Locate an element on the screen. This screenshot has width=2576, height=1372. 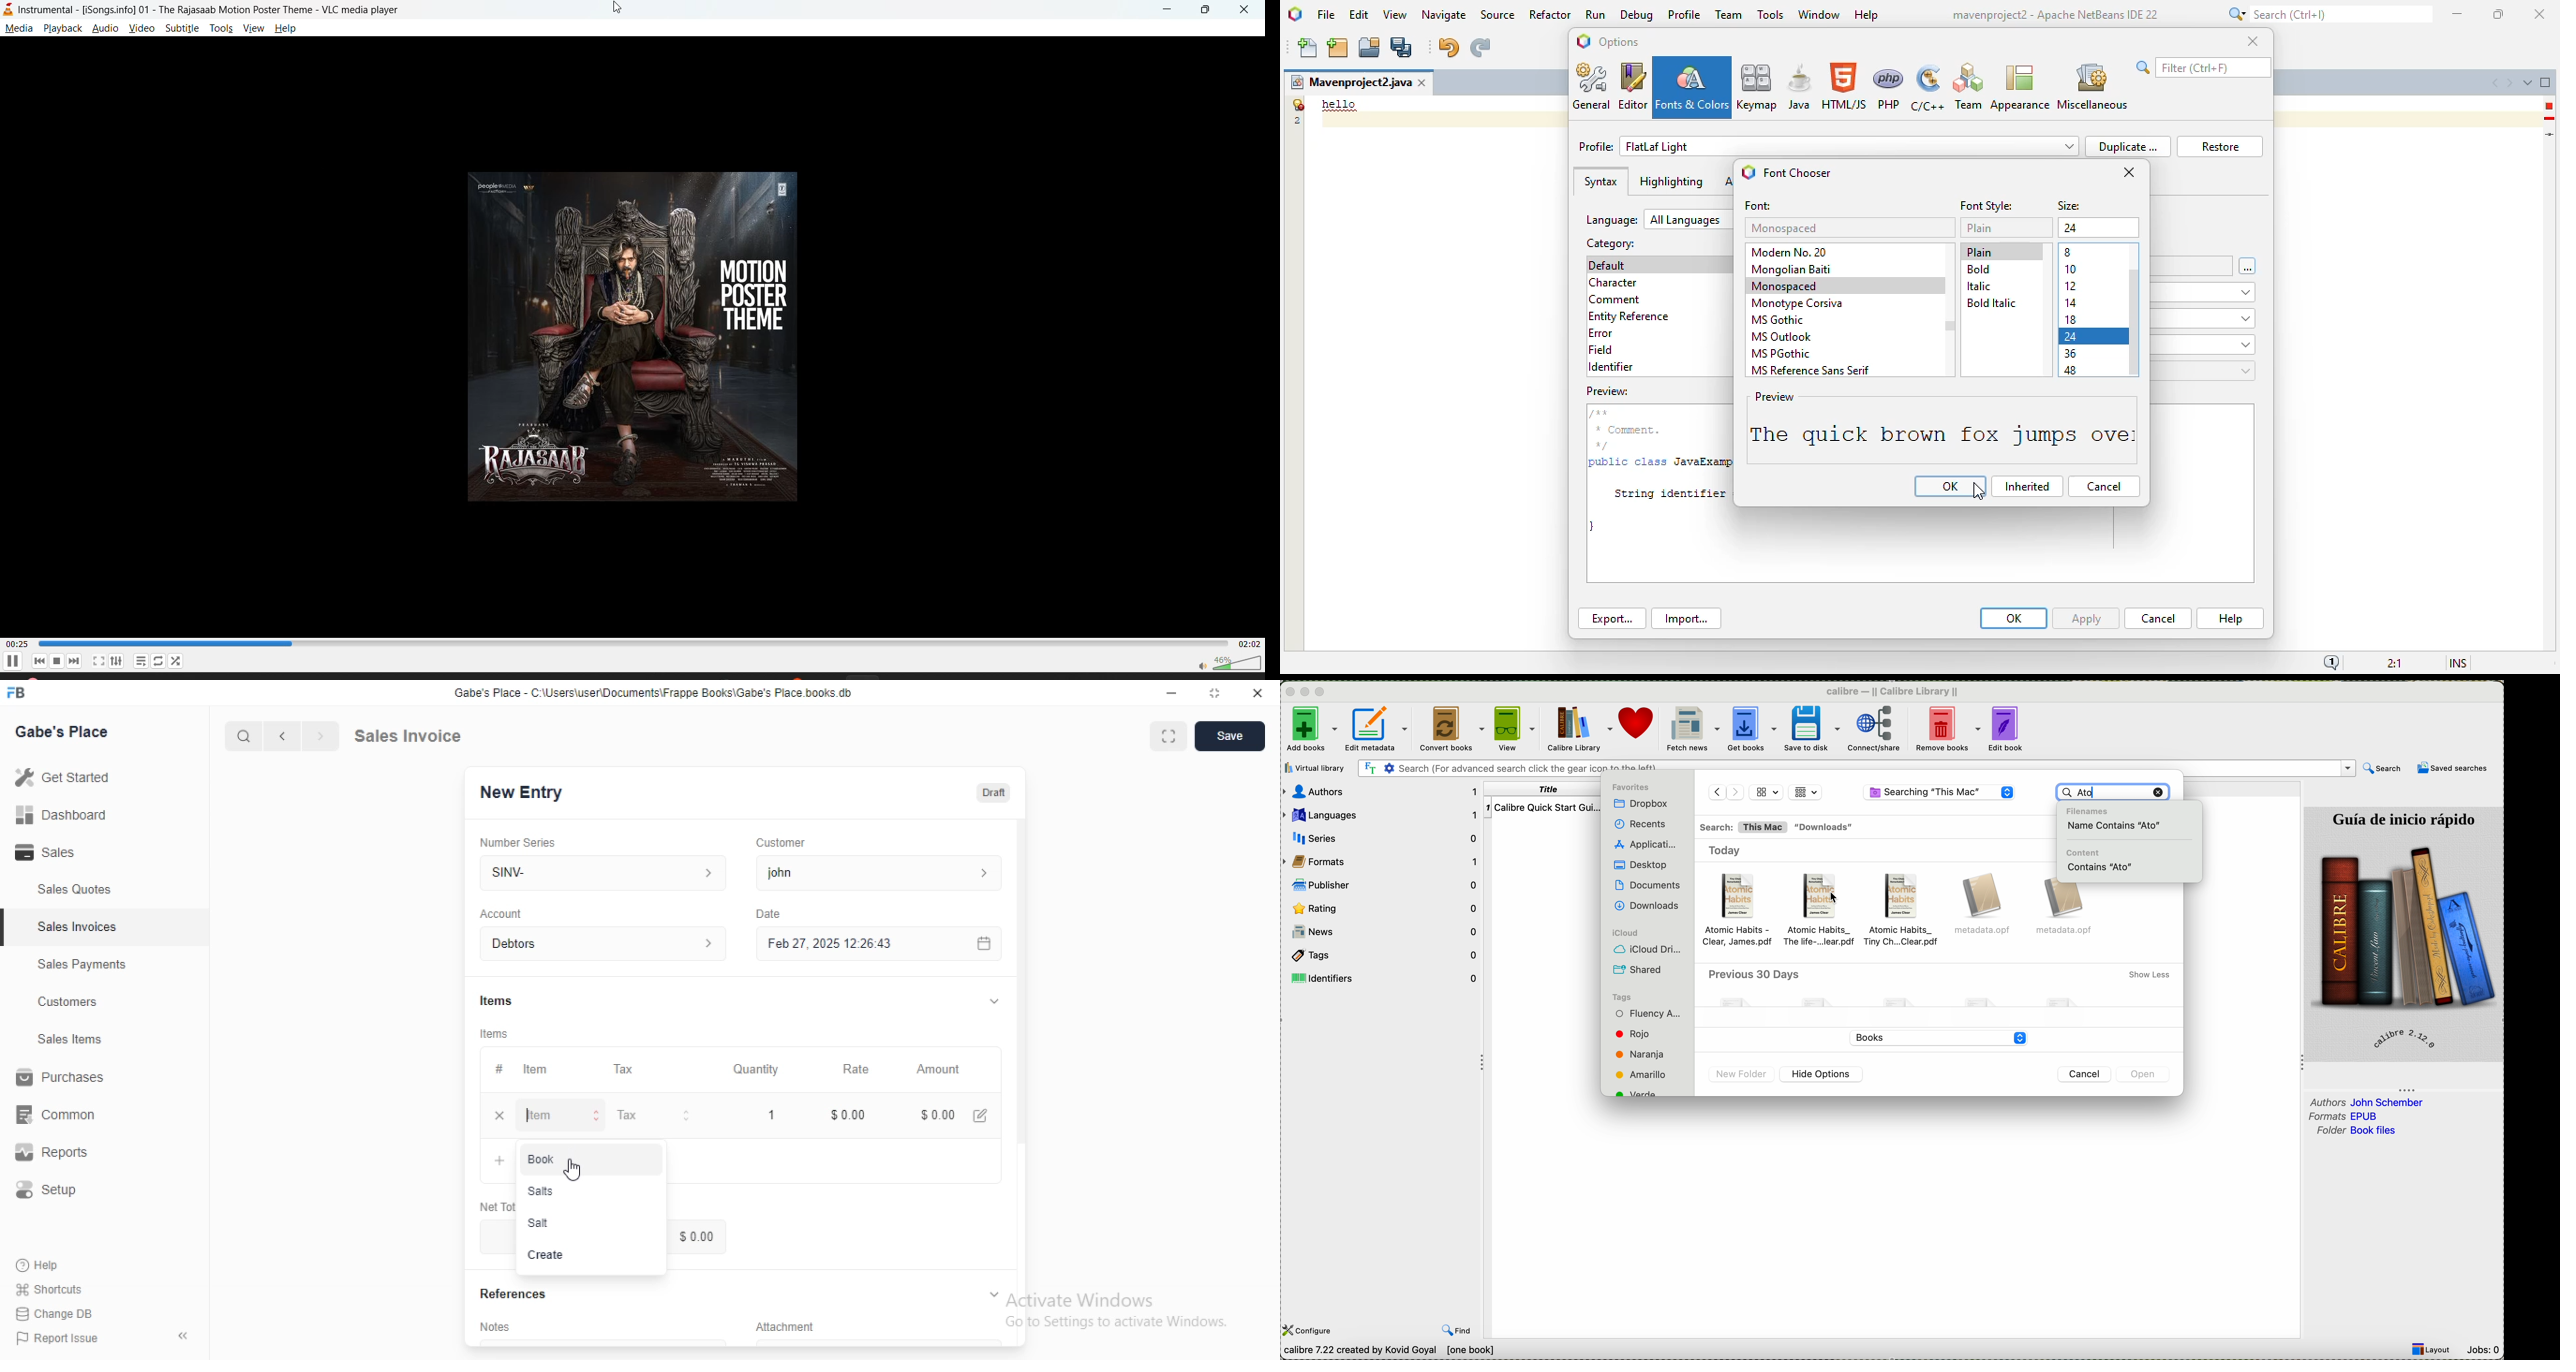
view is located at coordinates (1513, 729).